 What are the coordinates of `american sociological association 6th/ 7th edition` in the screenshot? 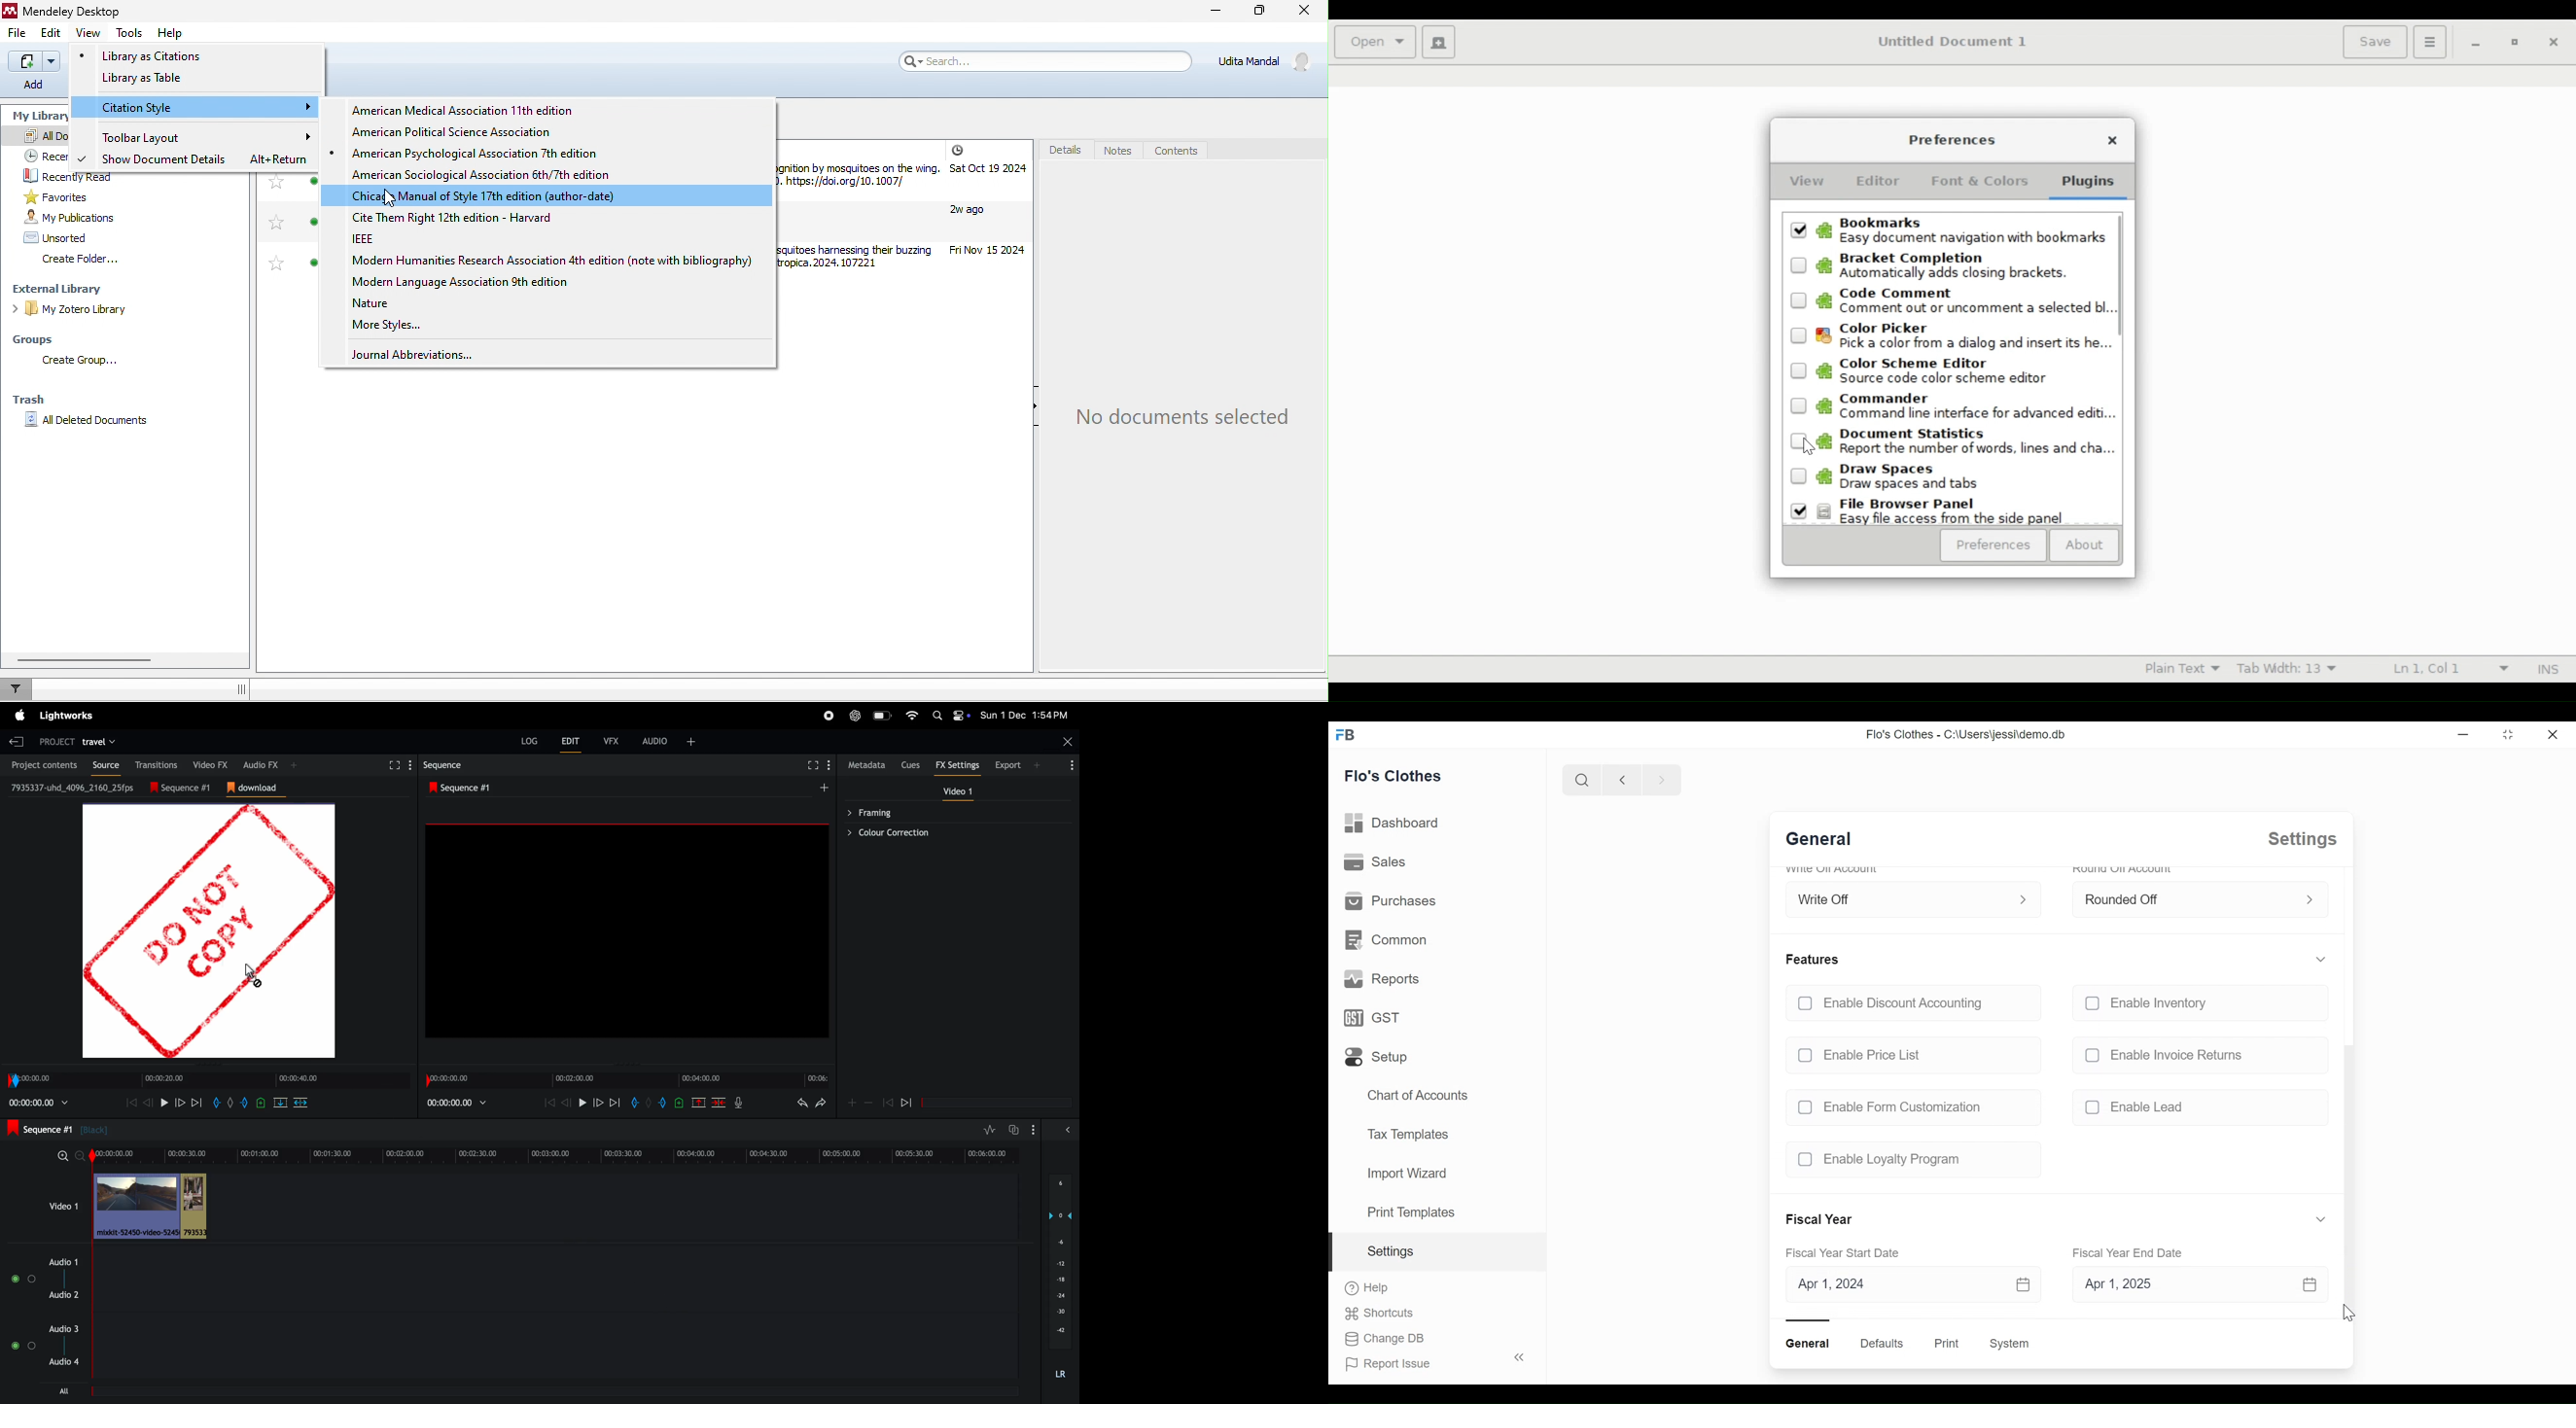 It's located at (499, 177).